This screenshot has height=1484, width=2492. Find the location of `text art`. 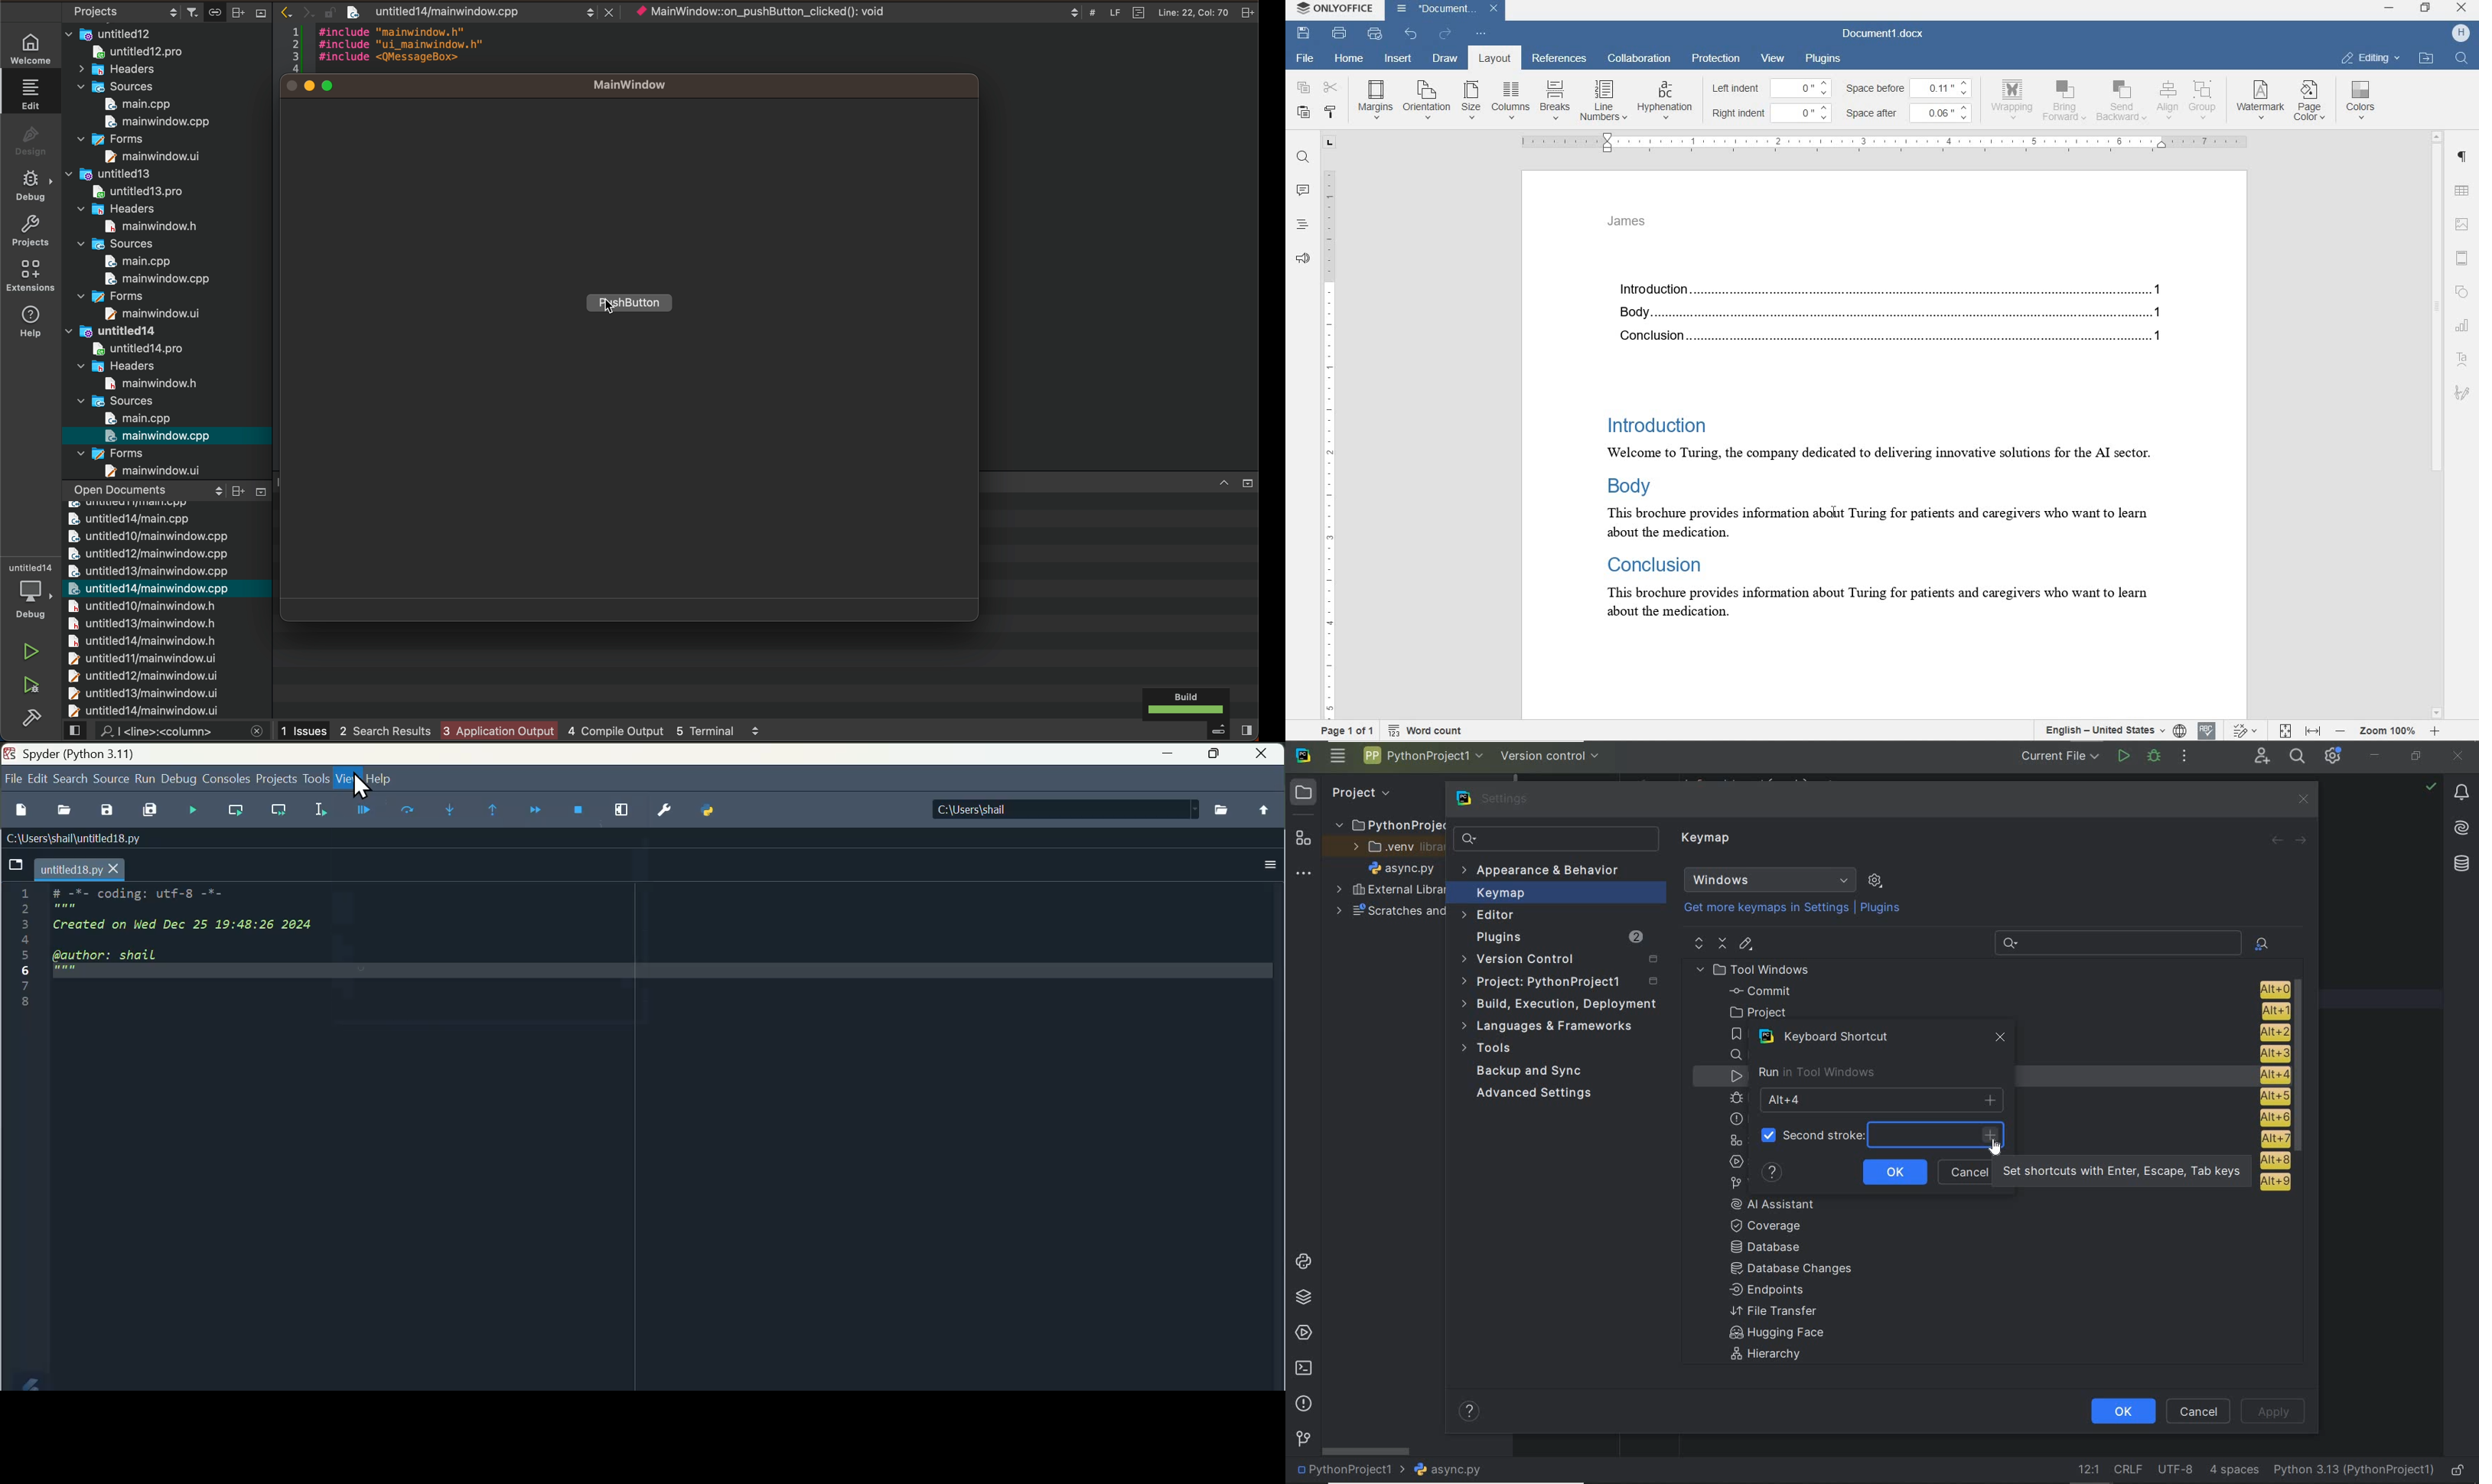

text art is located at coordinates (2463, 362).